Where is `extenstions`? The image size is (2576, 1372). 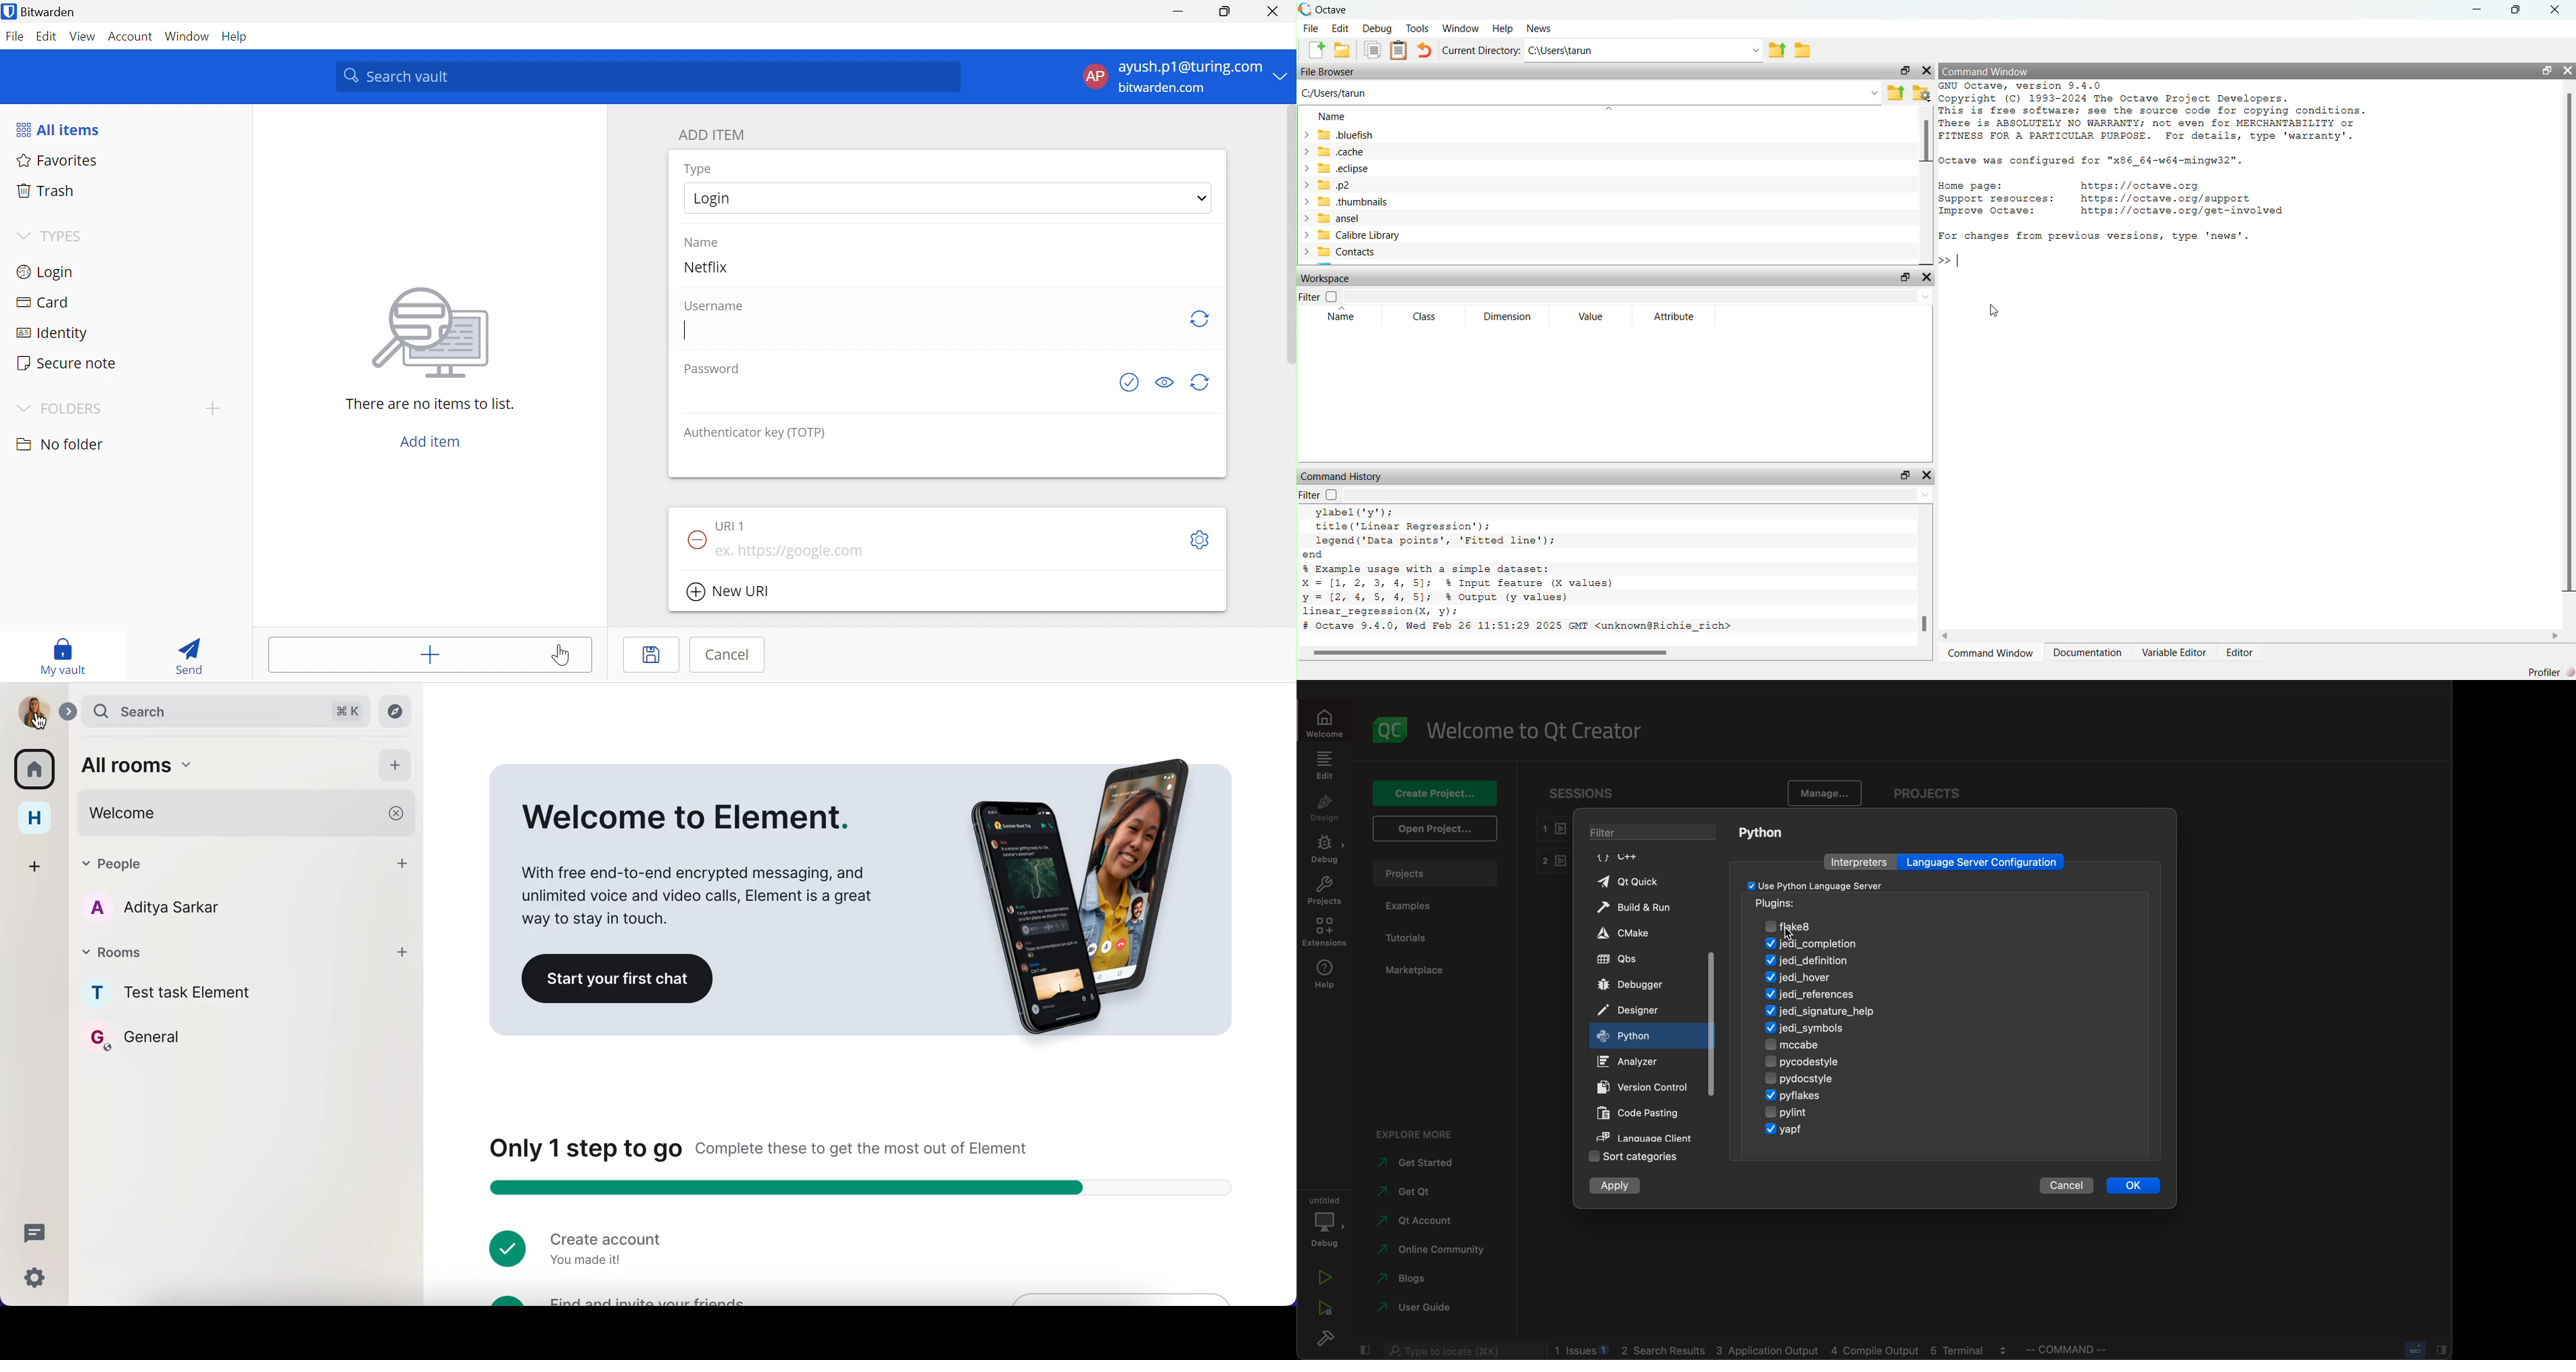 extenstions is located at coordinates (1323, 931).